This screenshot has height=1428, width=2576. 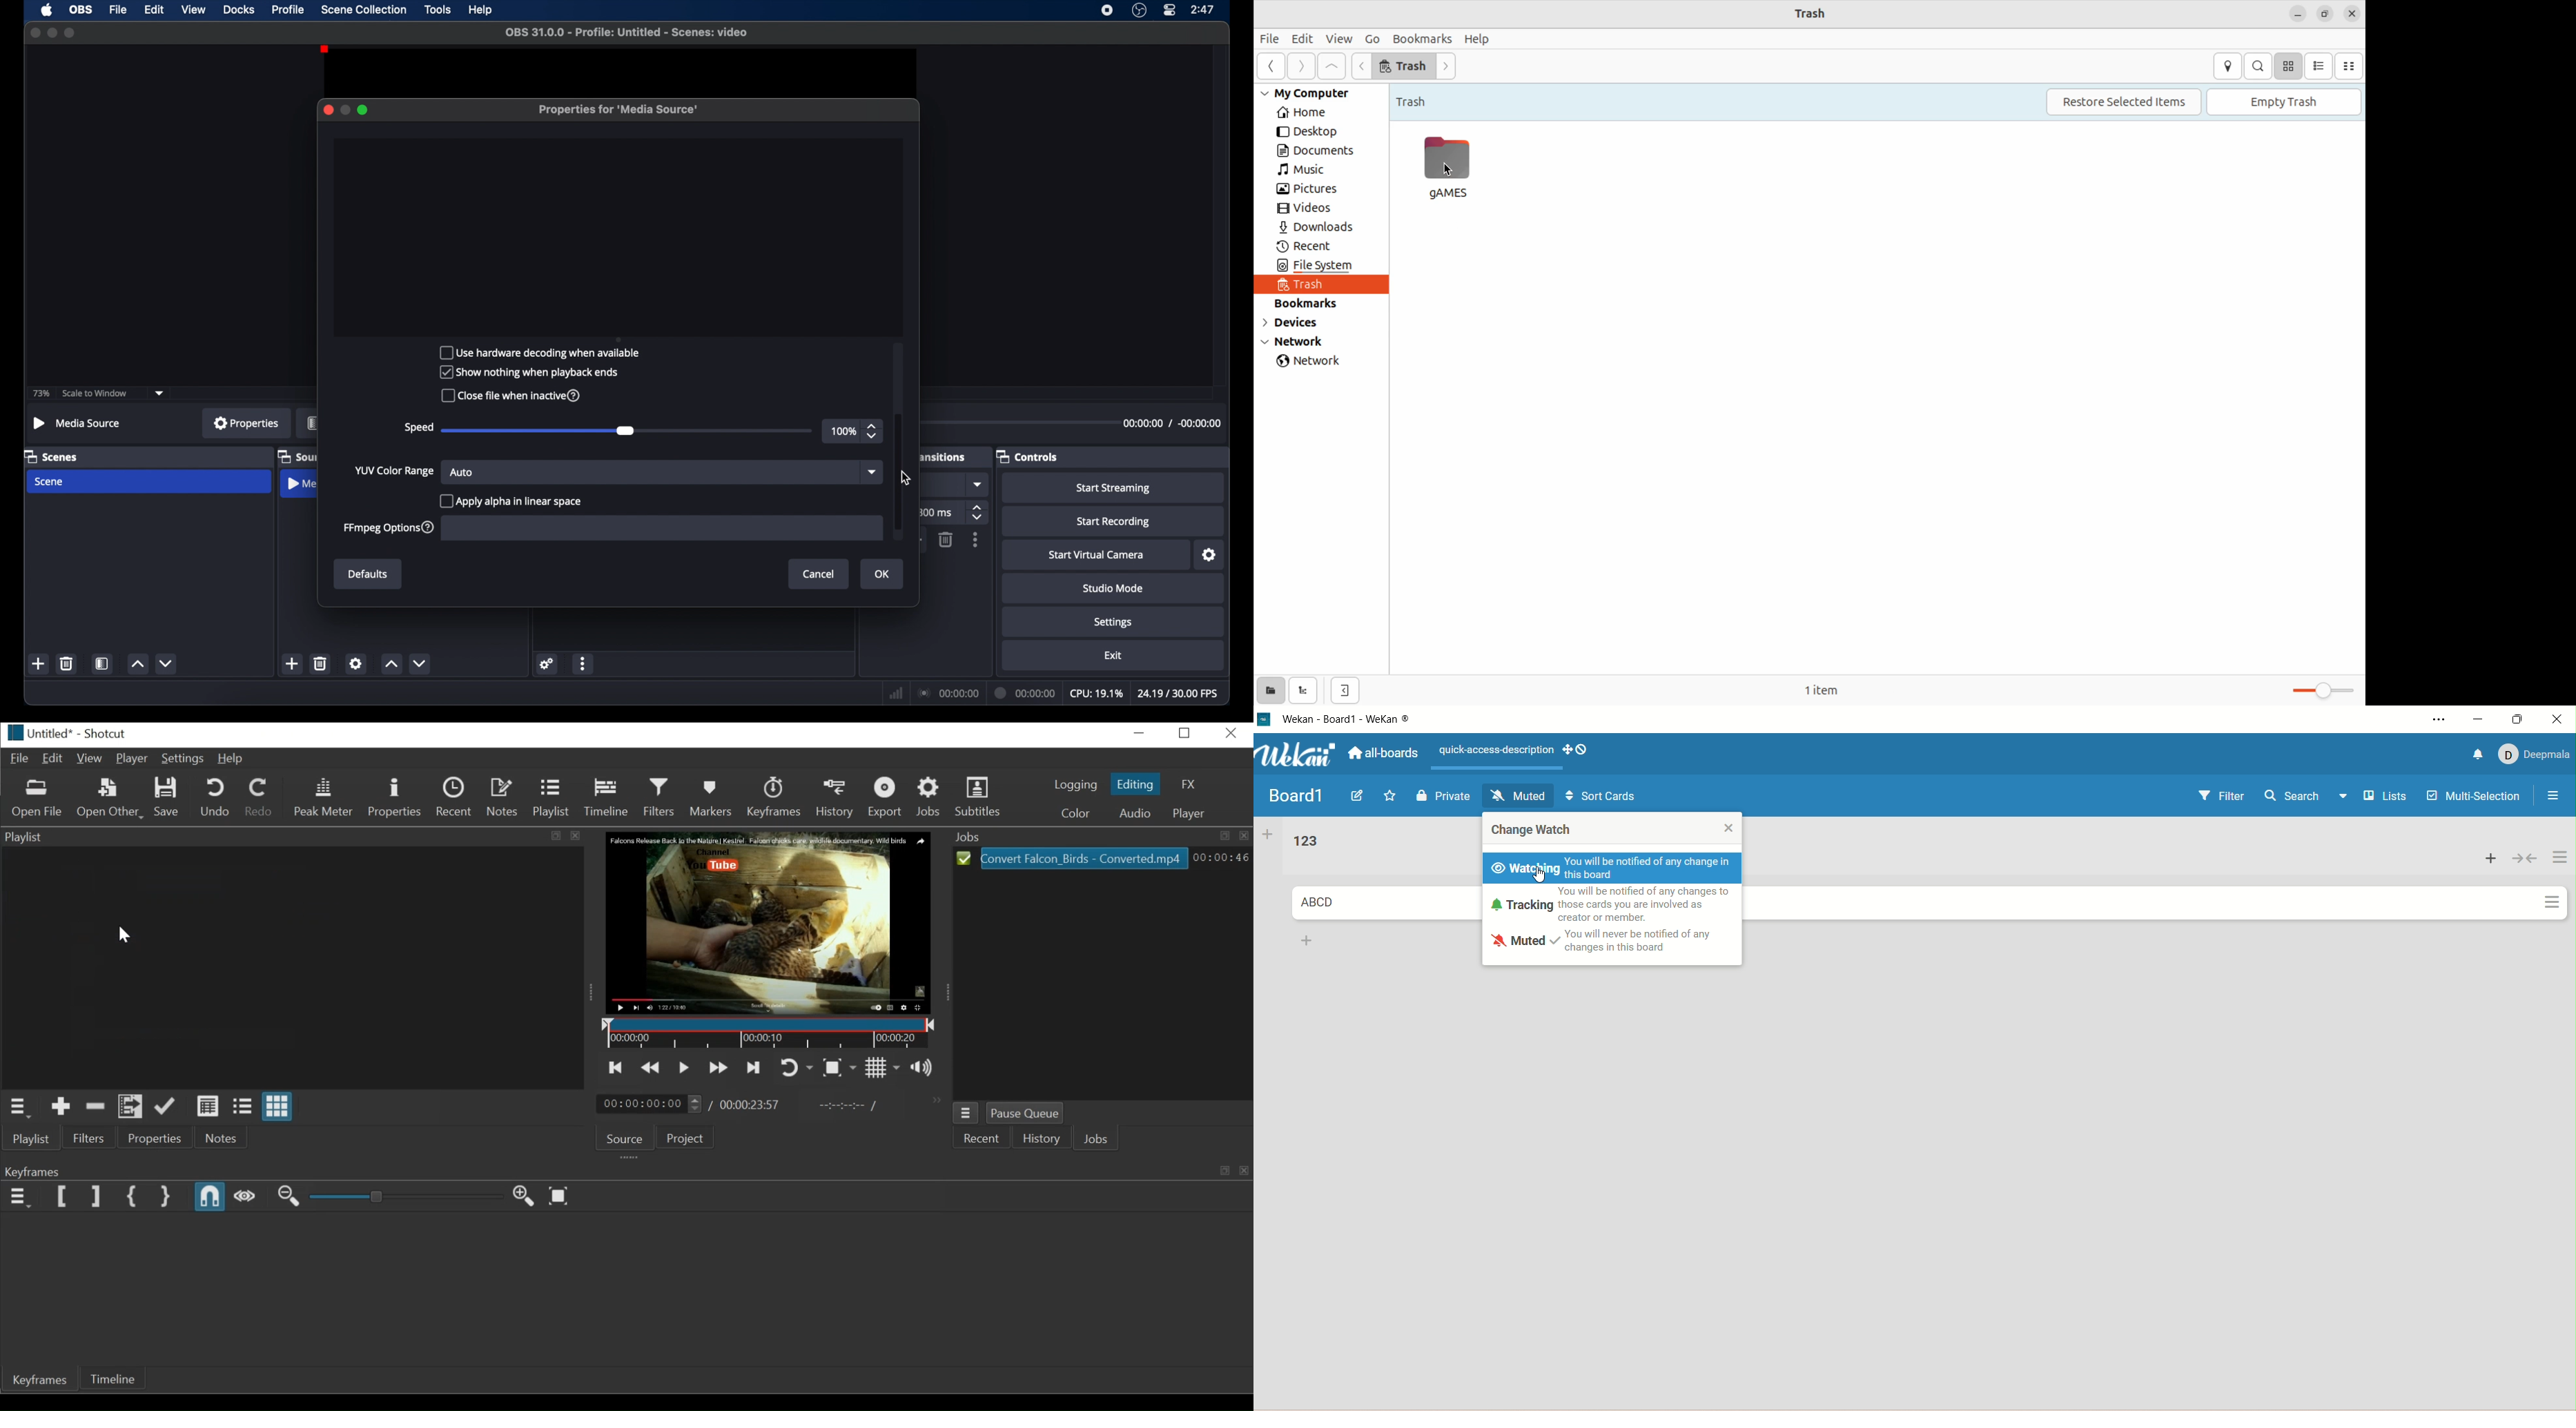 I want to click on /00.00.23:57(Total Duration), so click(x=747, y=1105).